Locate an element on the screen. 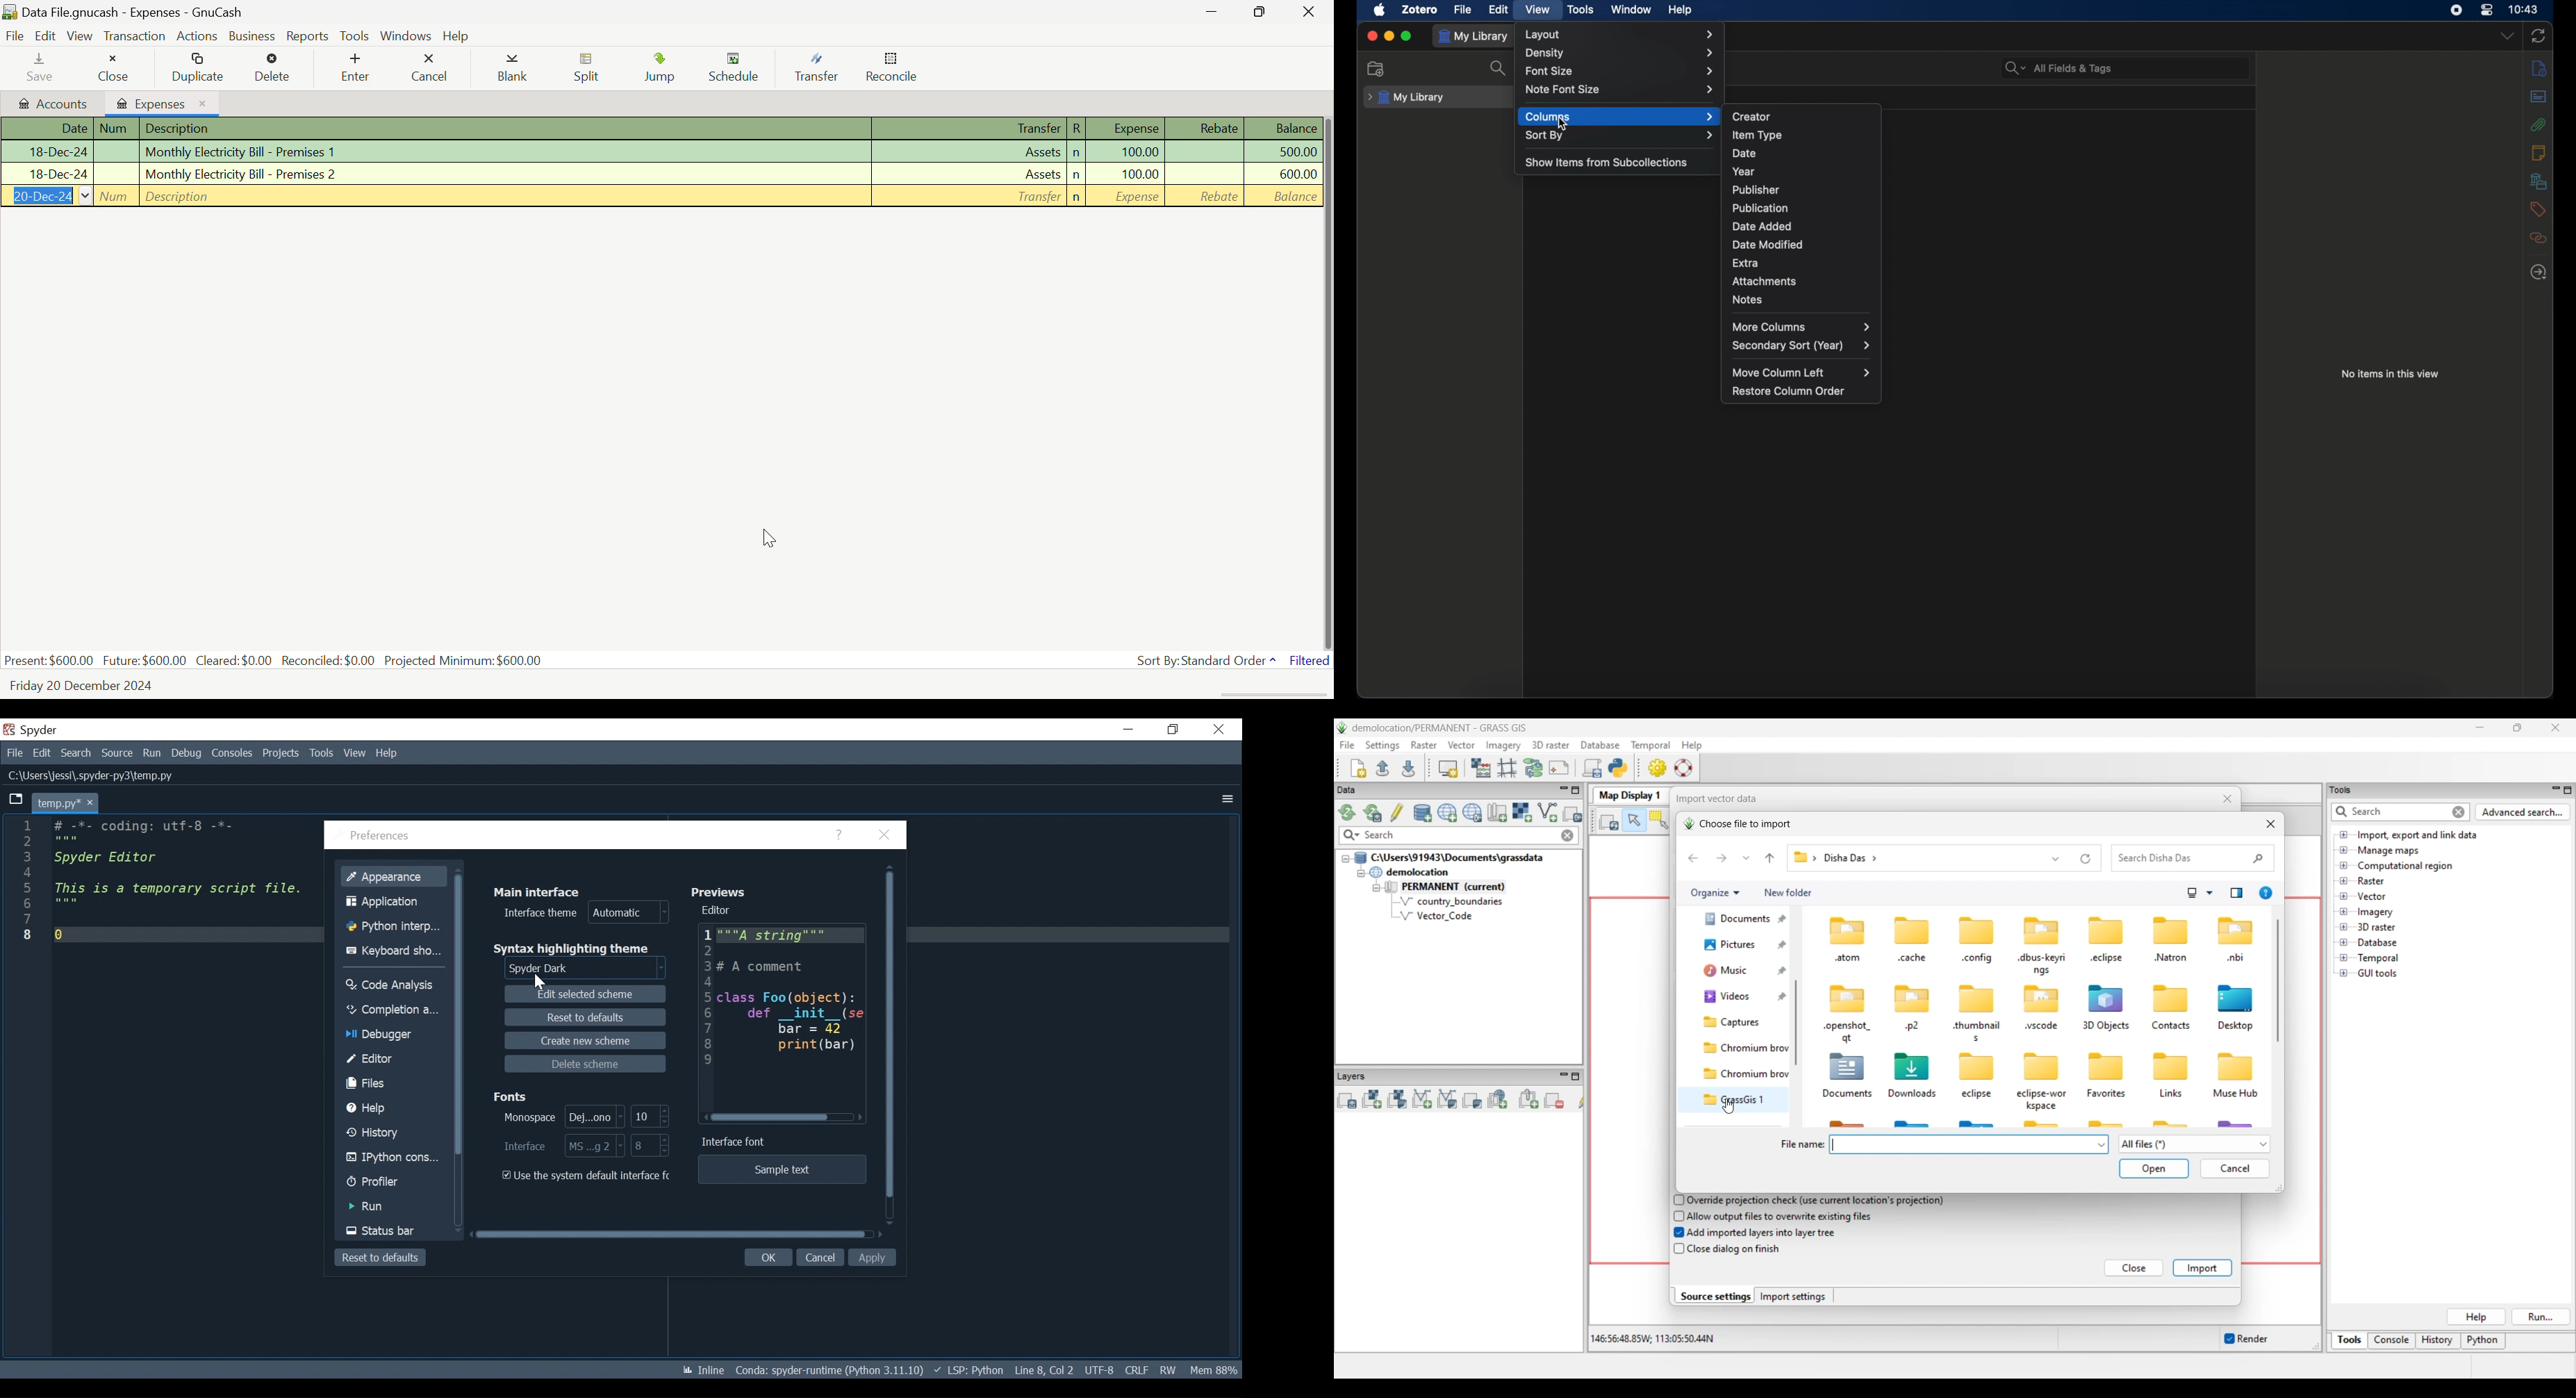 This screenshot has width=2576, height=1400. Rebate is located at coordinates (1204, 153).